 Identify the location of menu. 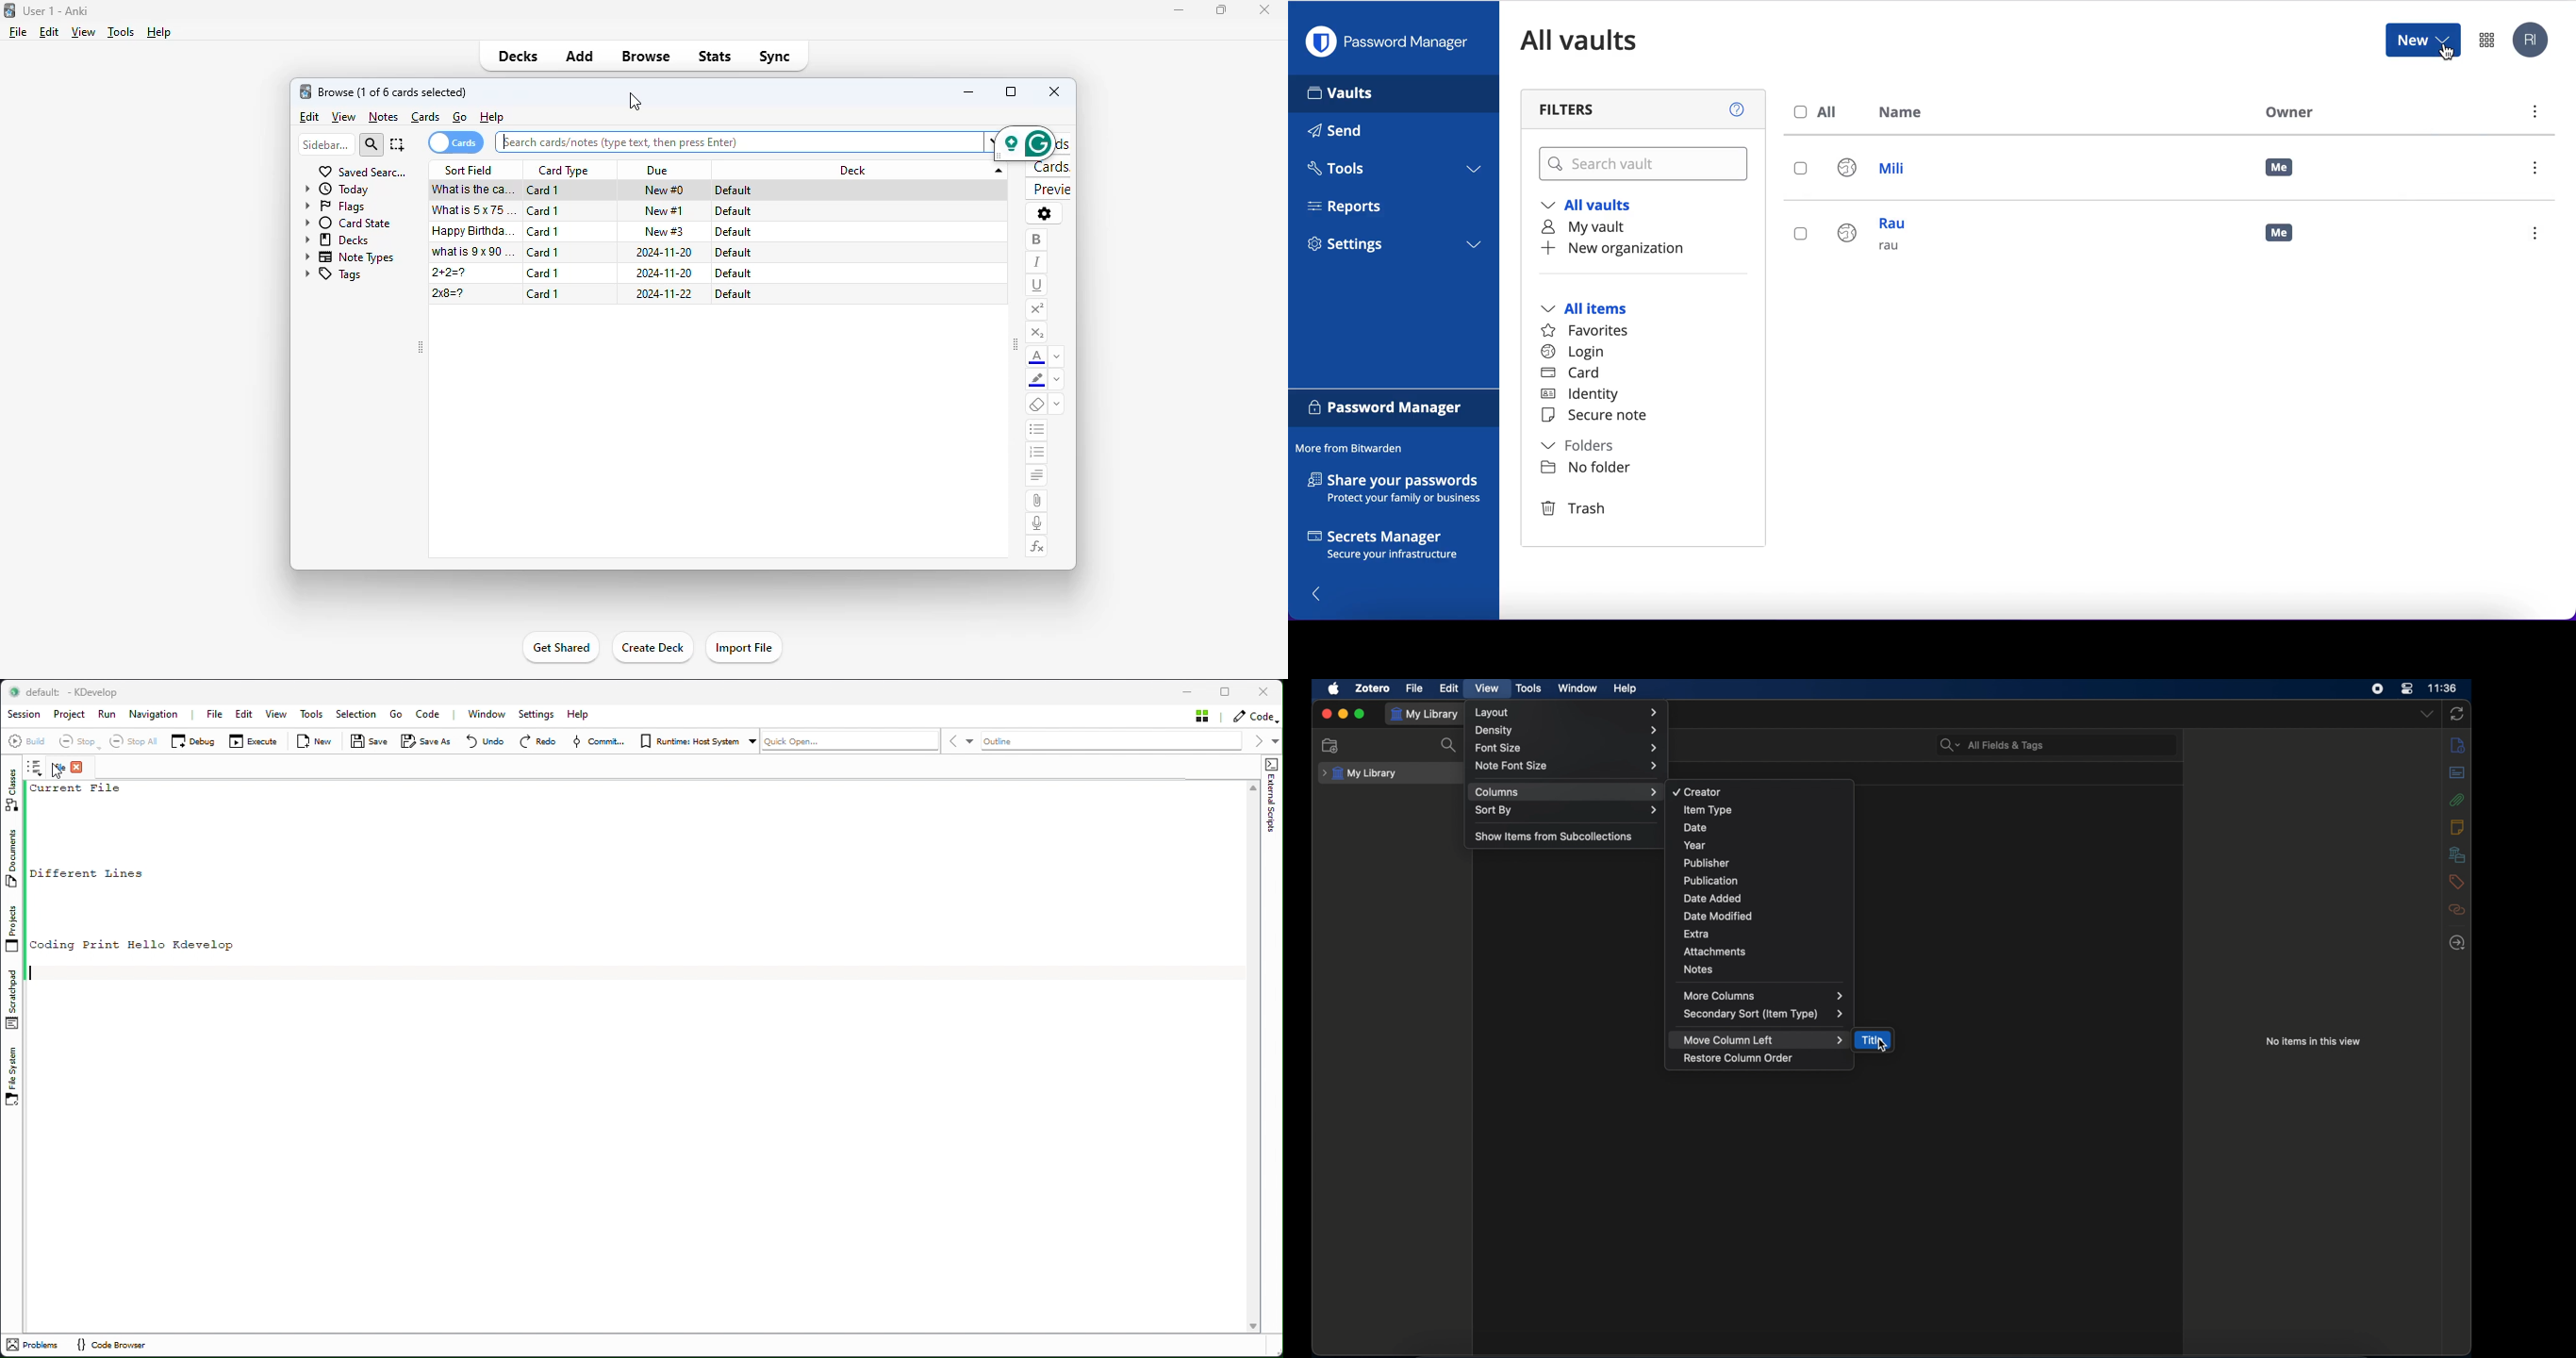
(2539, 235).